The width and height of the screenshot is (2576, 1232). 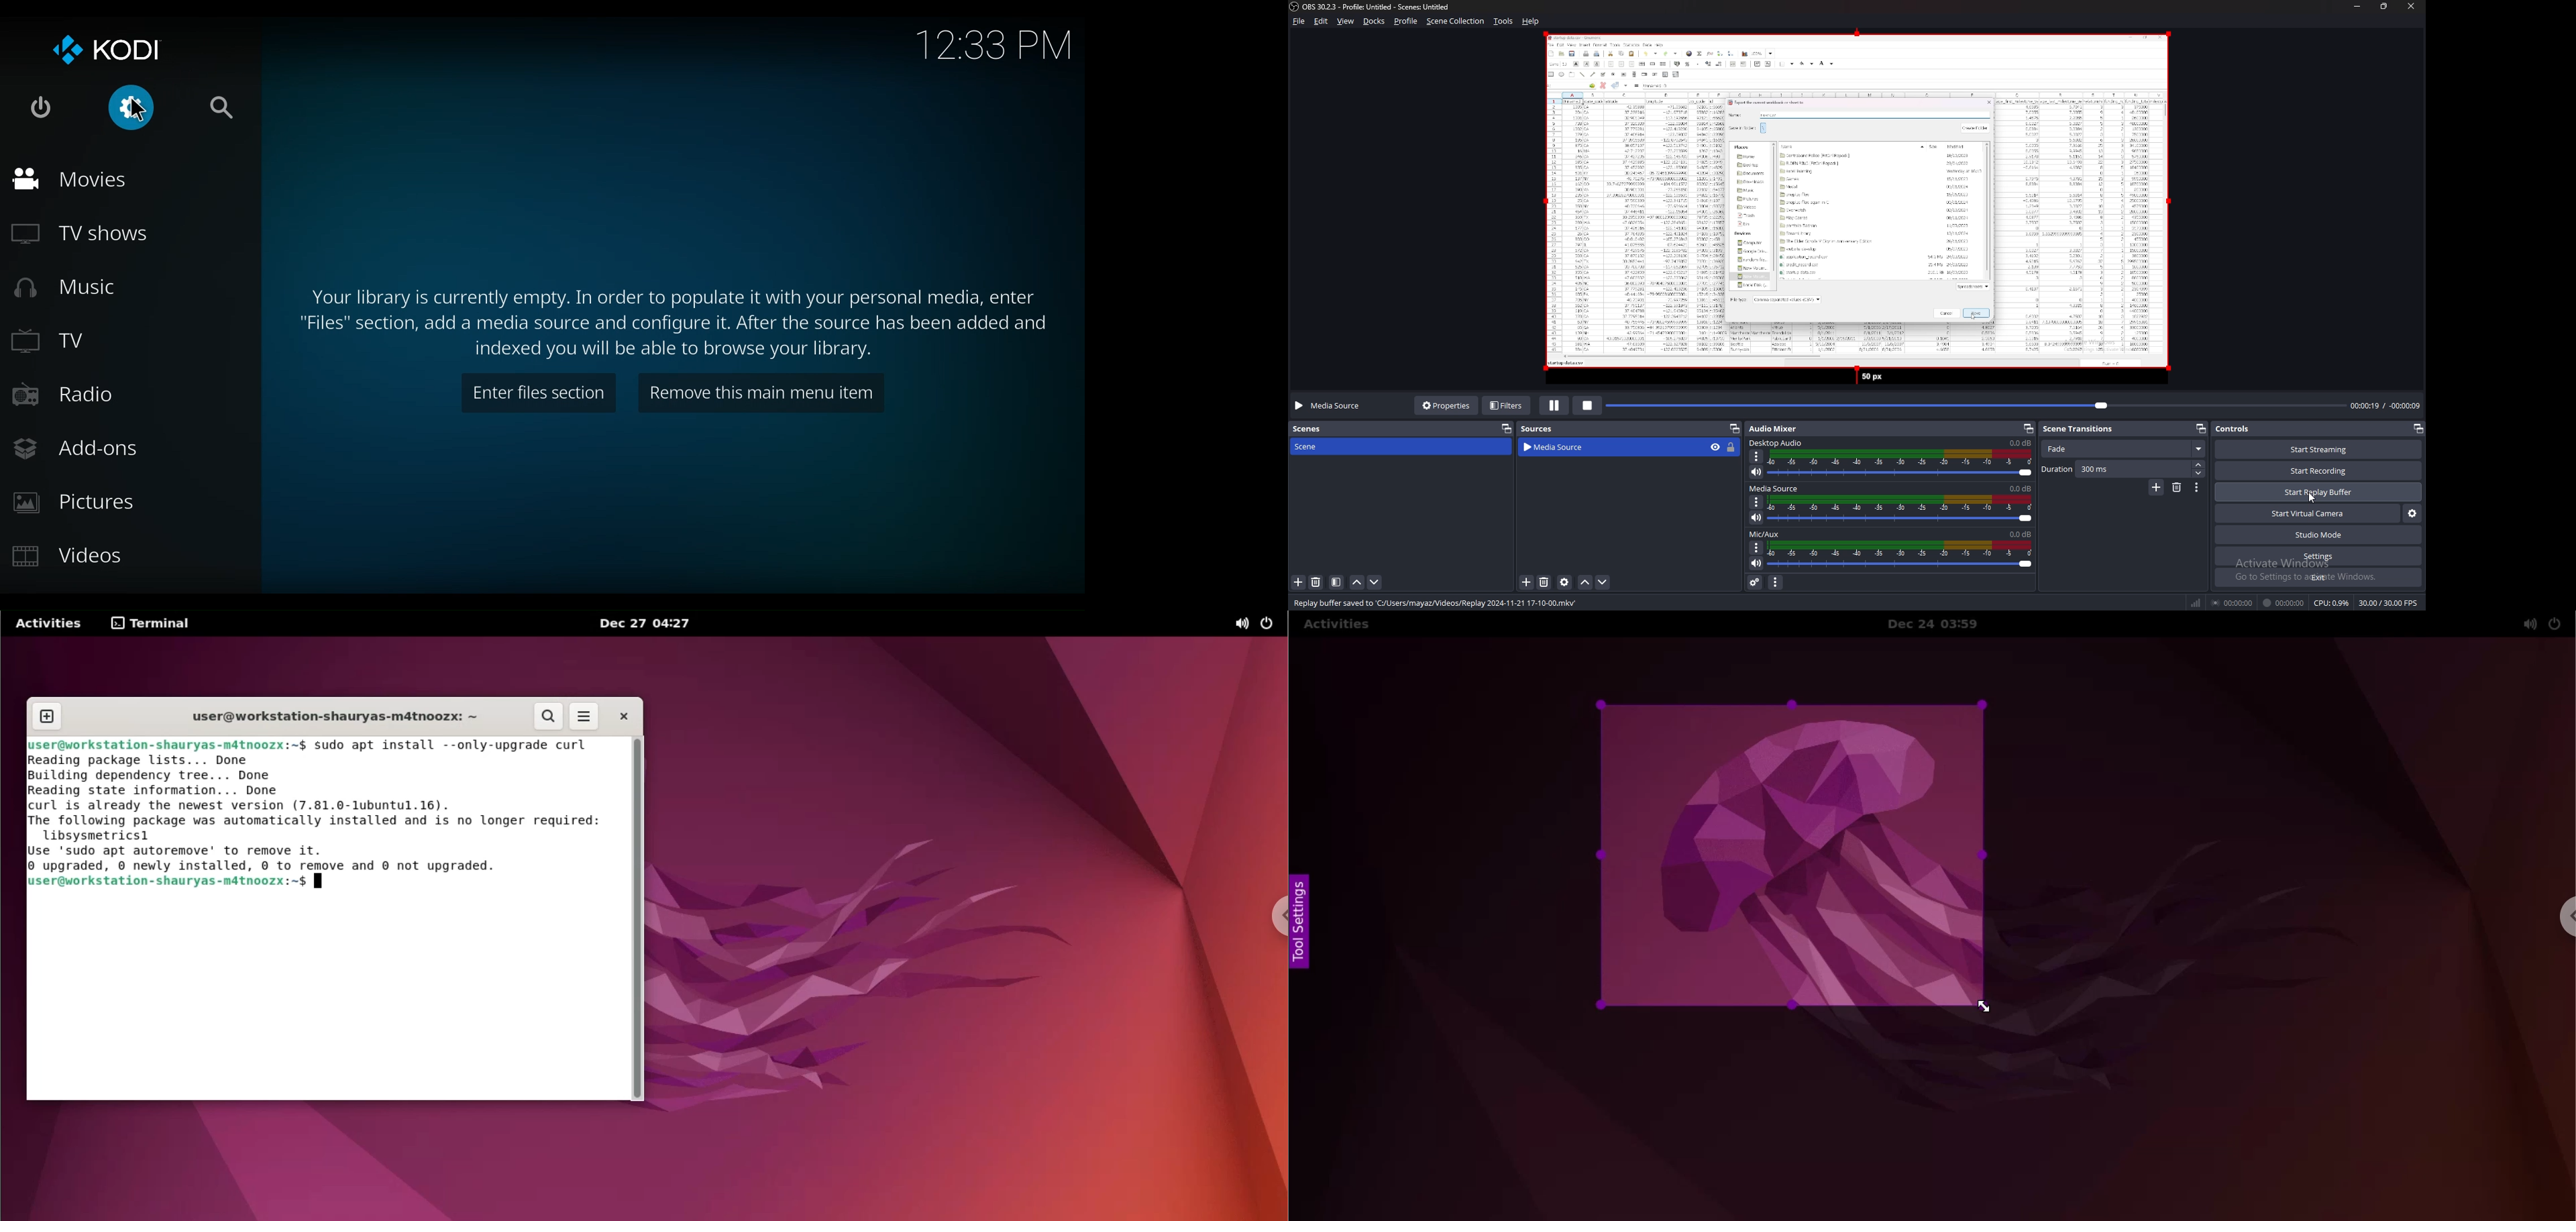 What do you see at coordinates (1603, 582) in the screenshot?
I see `move source down` at bounding box center [1603, 582].